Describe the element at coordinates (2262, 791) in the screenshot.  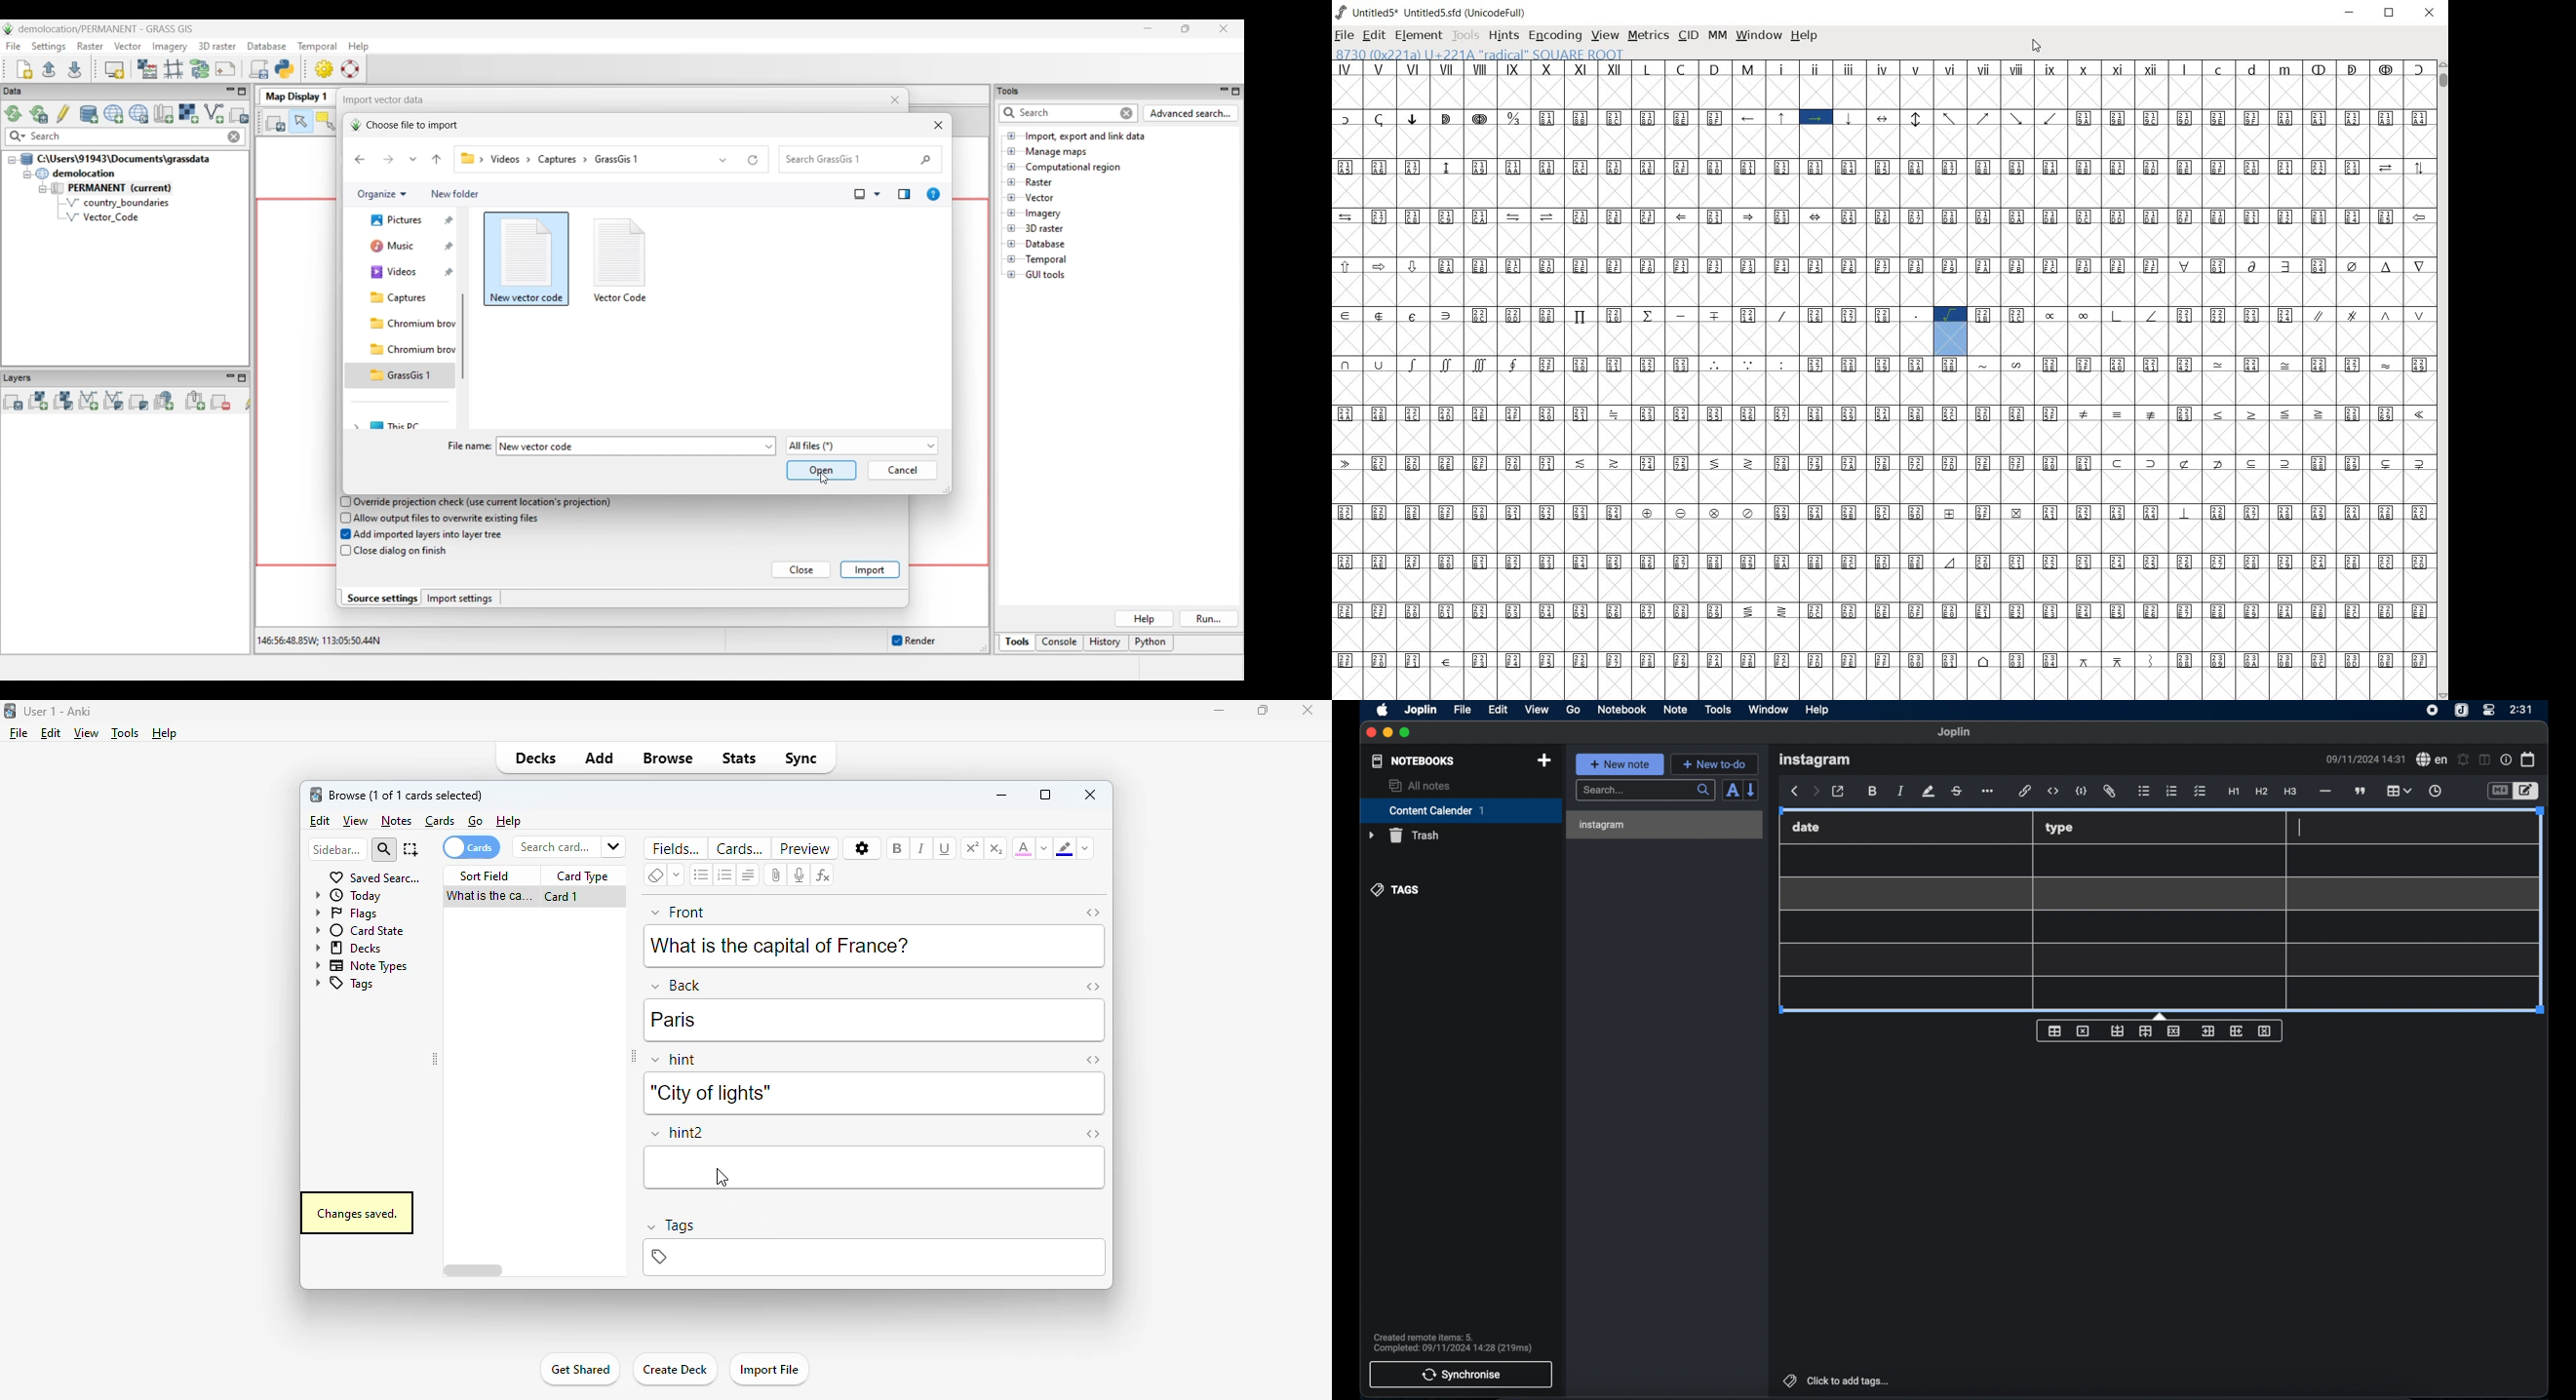
I see `heading 2` at that location.